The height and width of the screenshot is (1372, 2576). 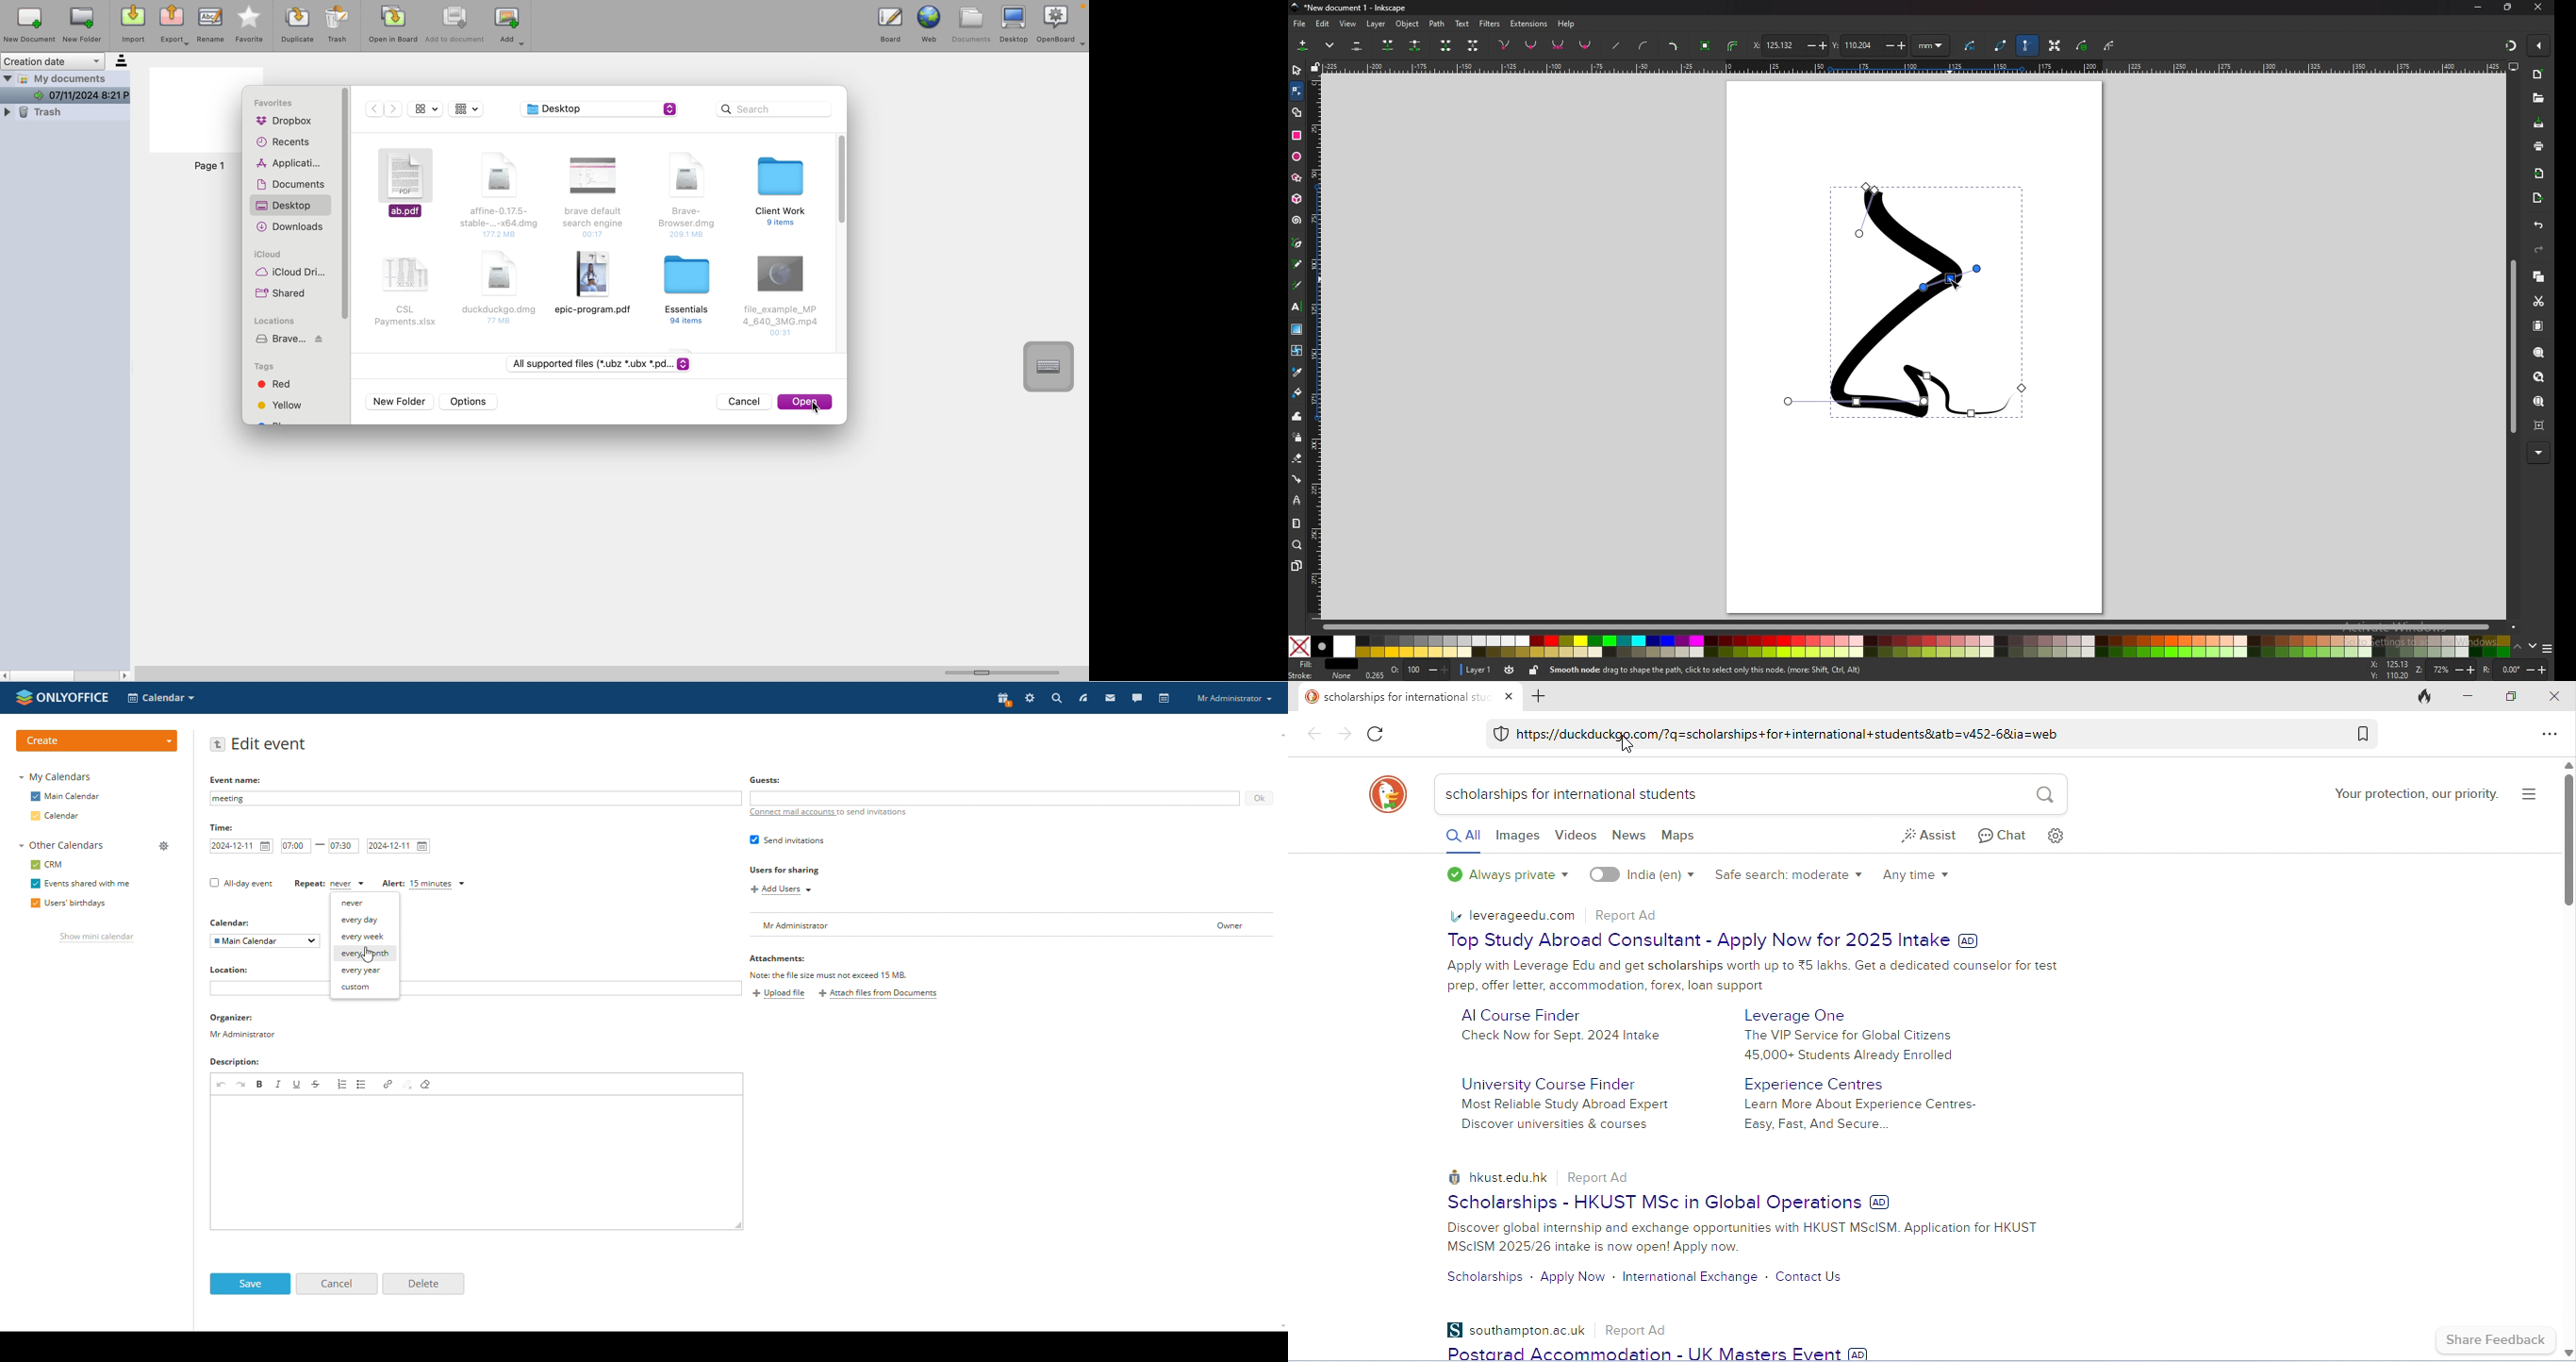 I want to click on layer, so click(x=1378, y=23).